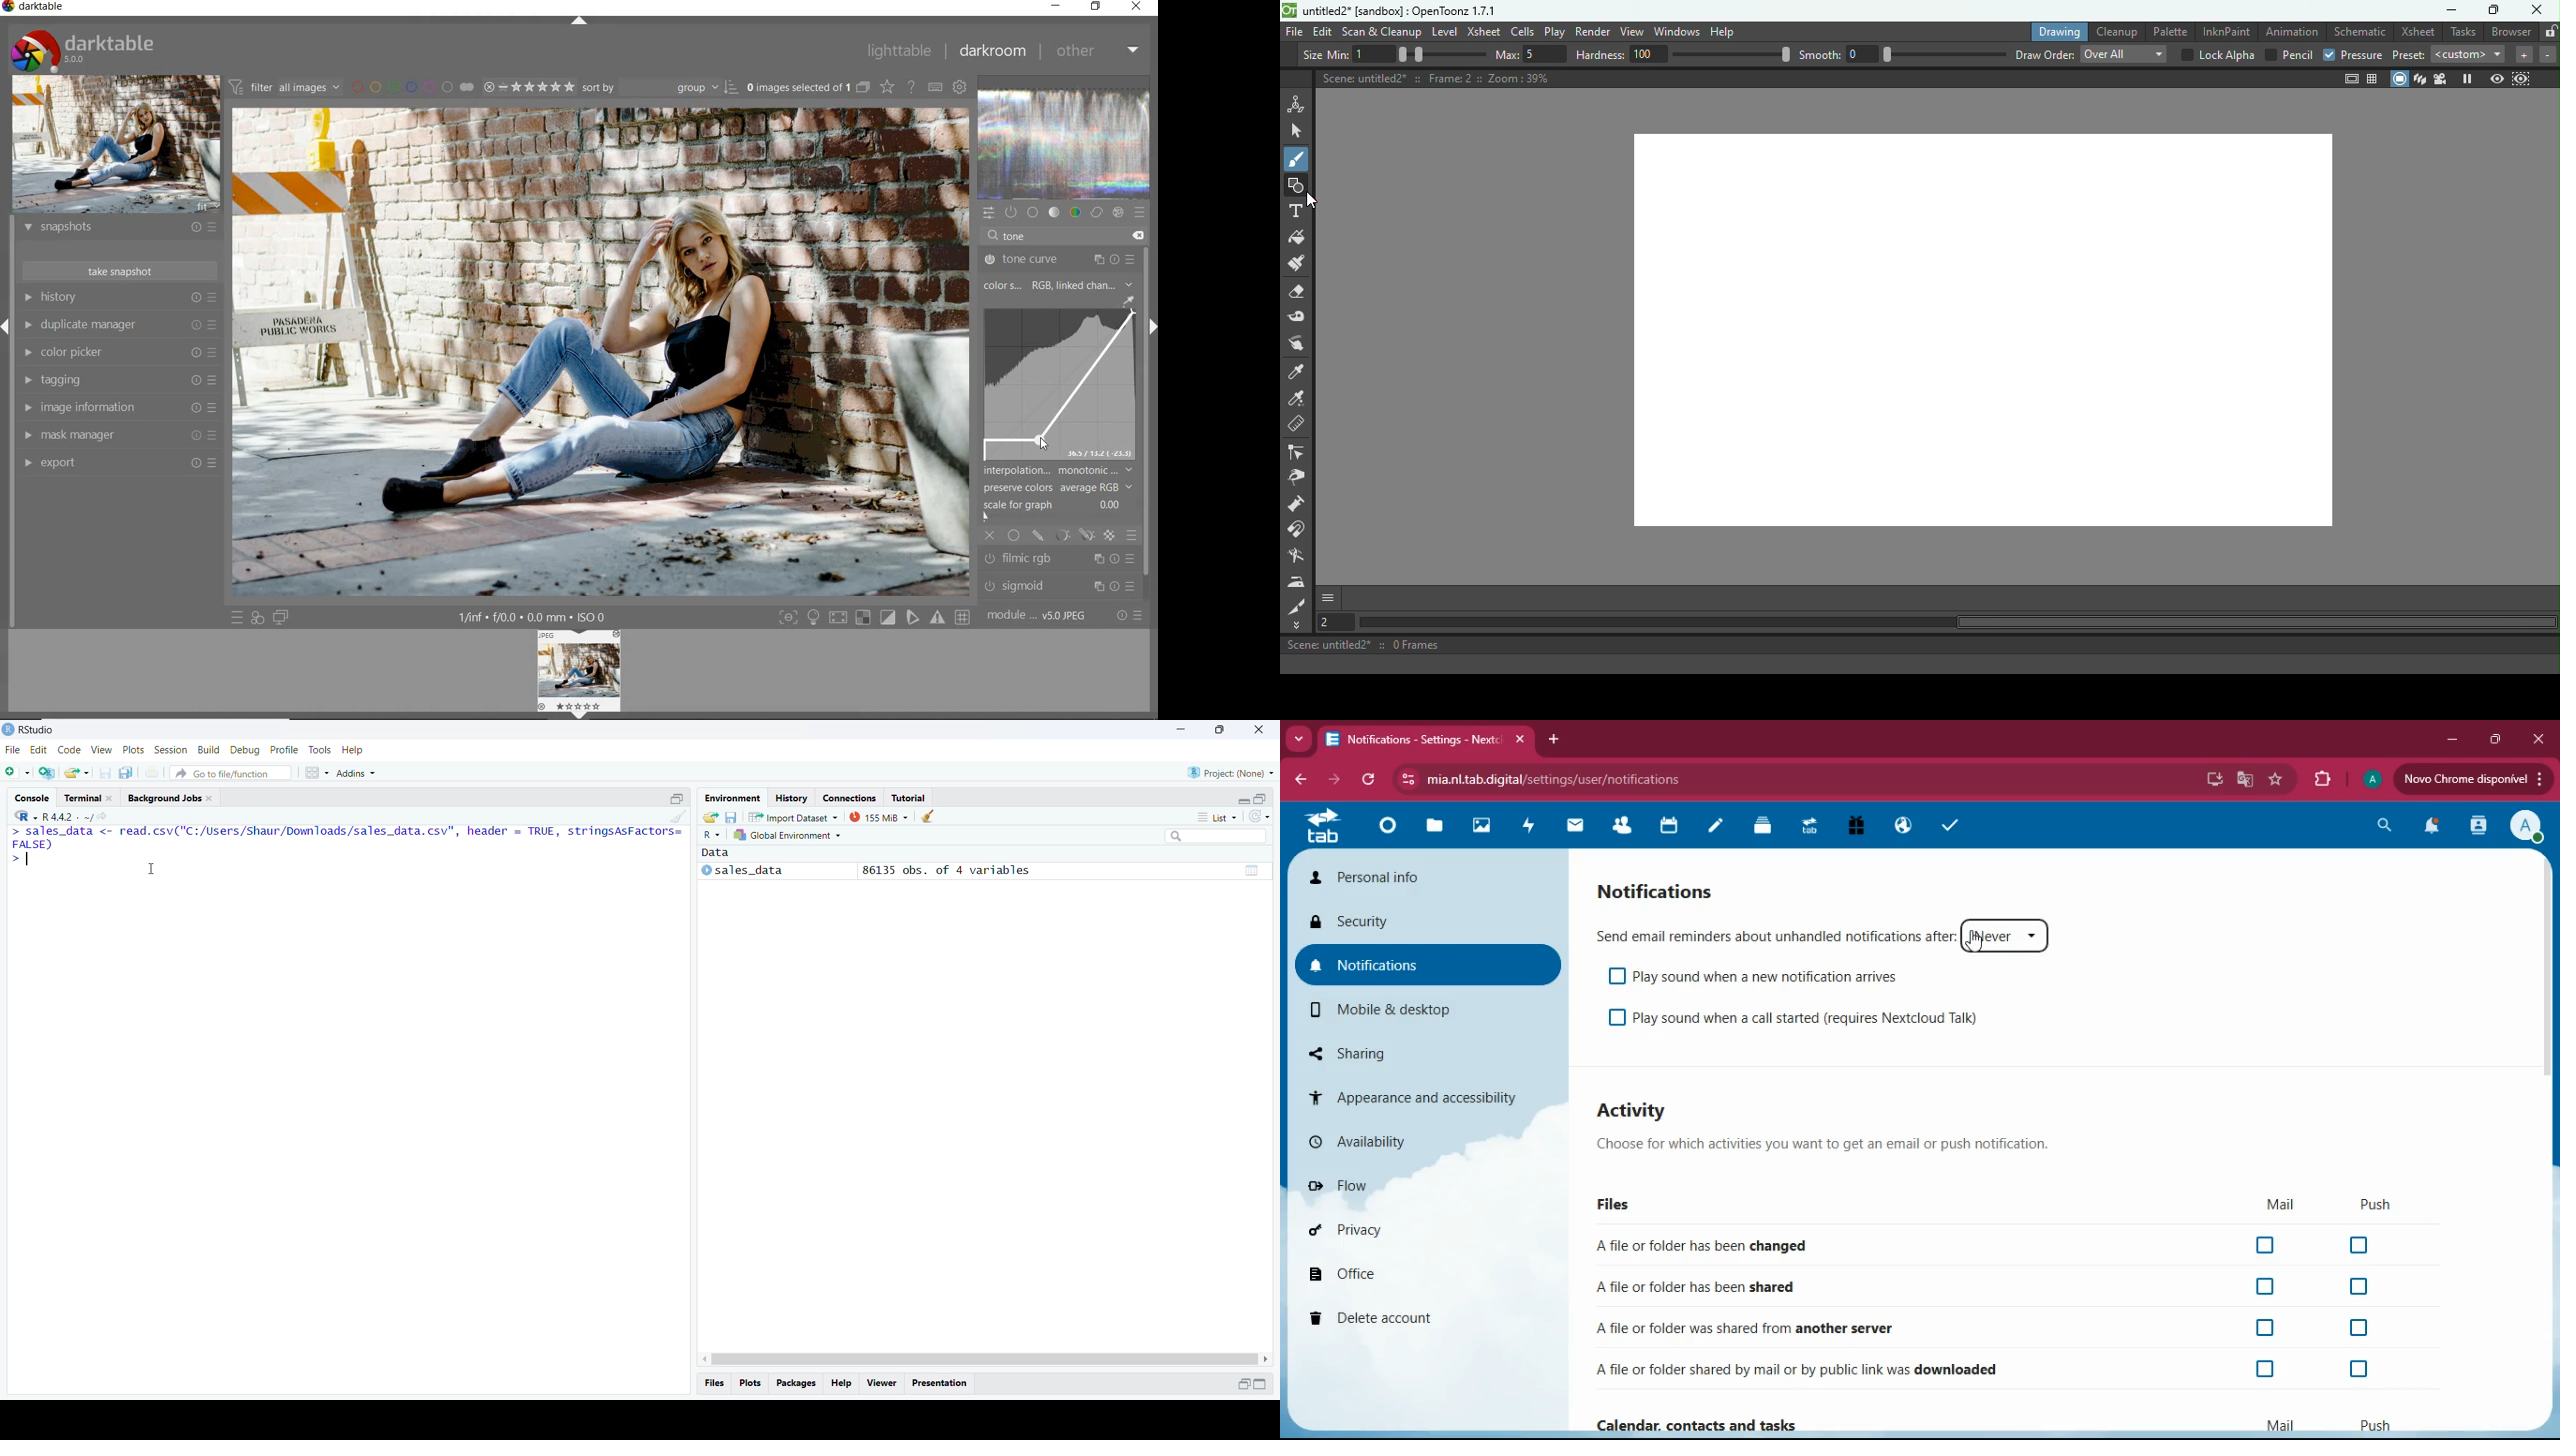 Image resolution: width=2576 pixels, height=1456 pixels. What do you see at coordinates (153, 871) in the screenshot?
I see `Cursor` at bounding box center [153, 871].